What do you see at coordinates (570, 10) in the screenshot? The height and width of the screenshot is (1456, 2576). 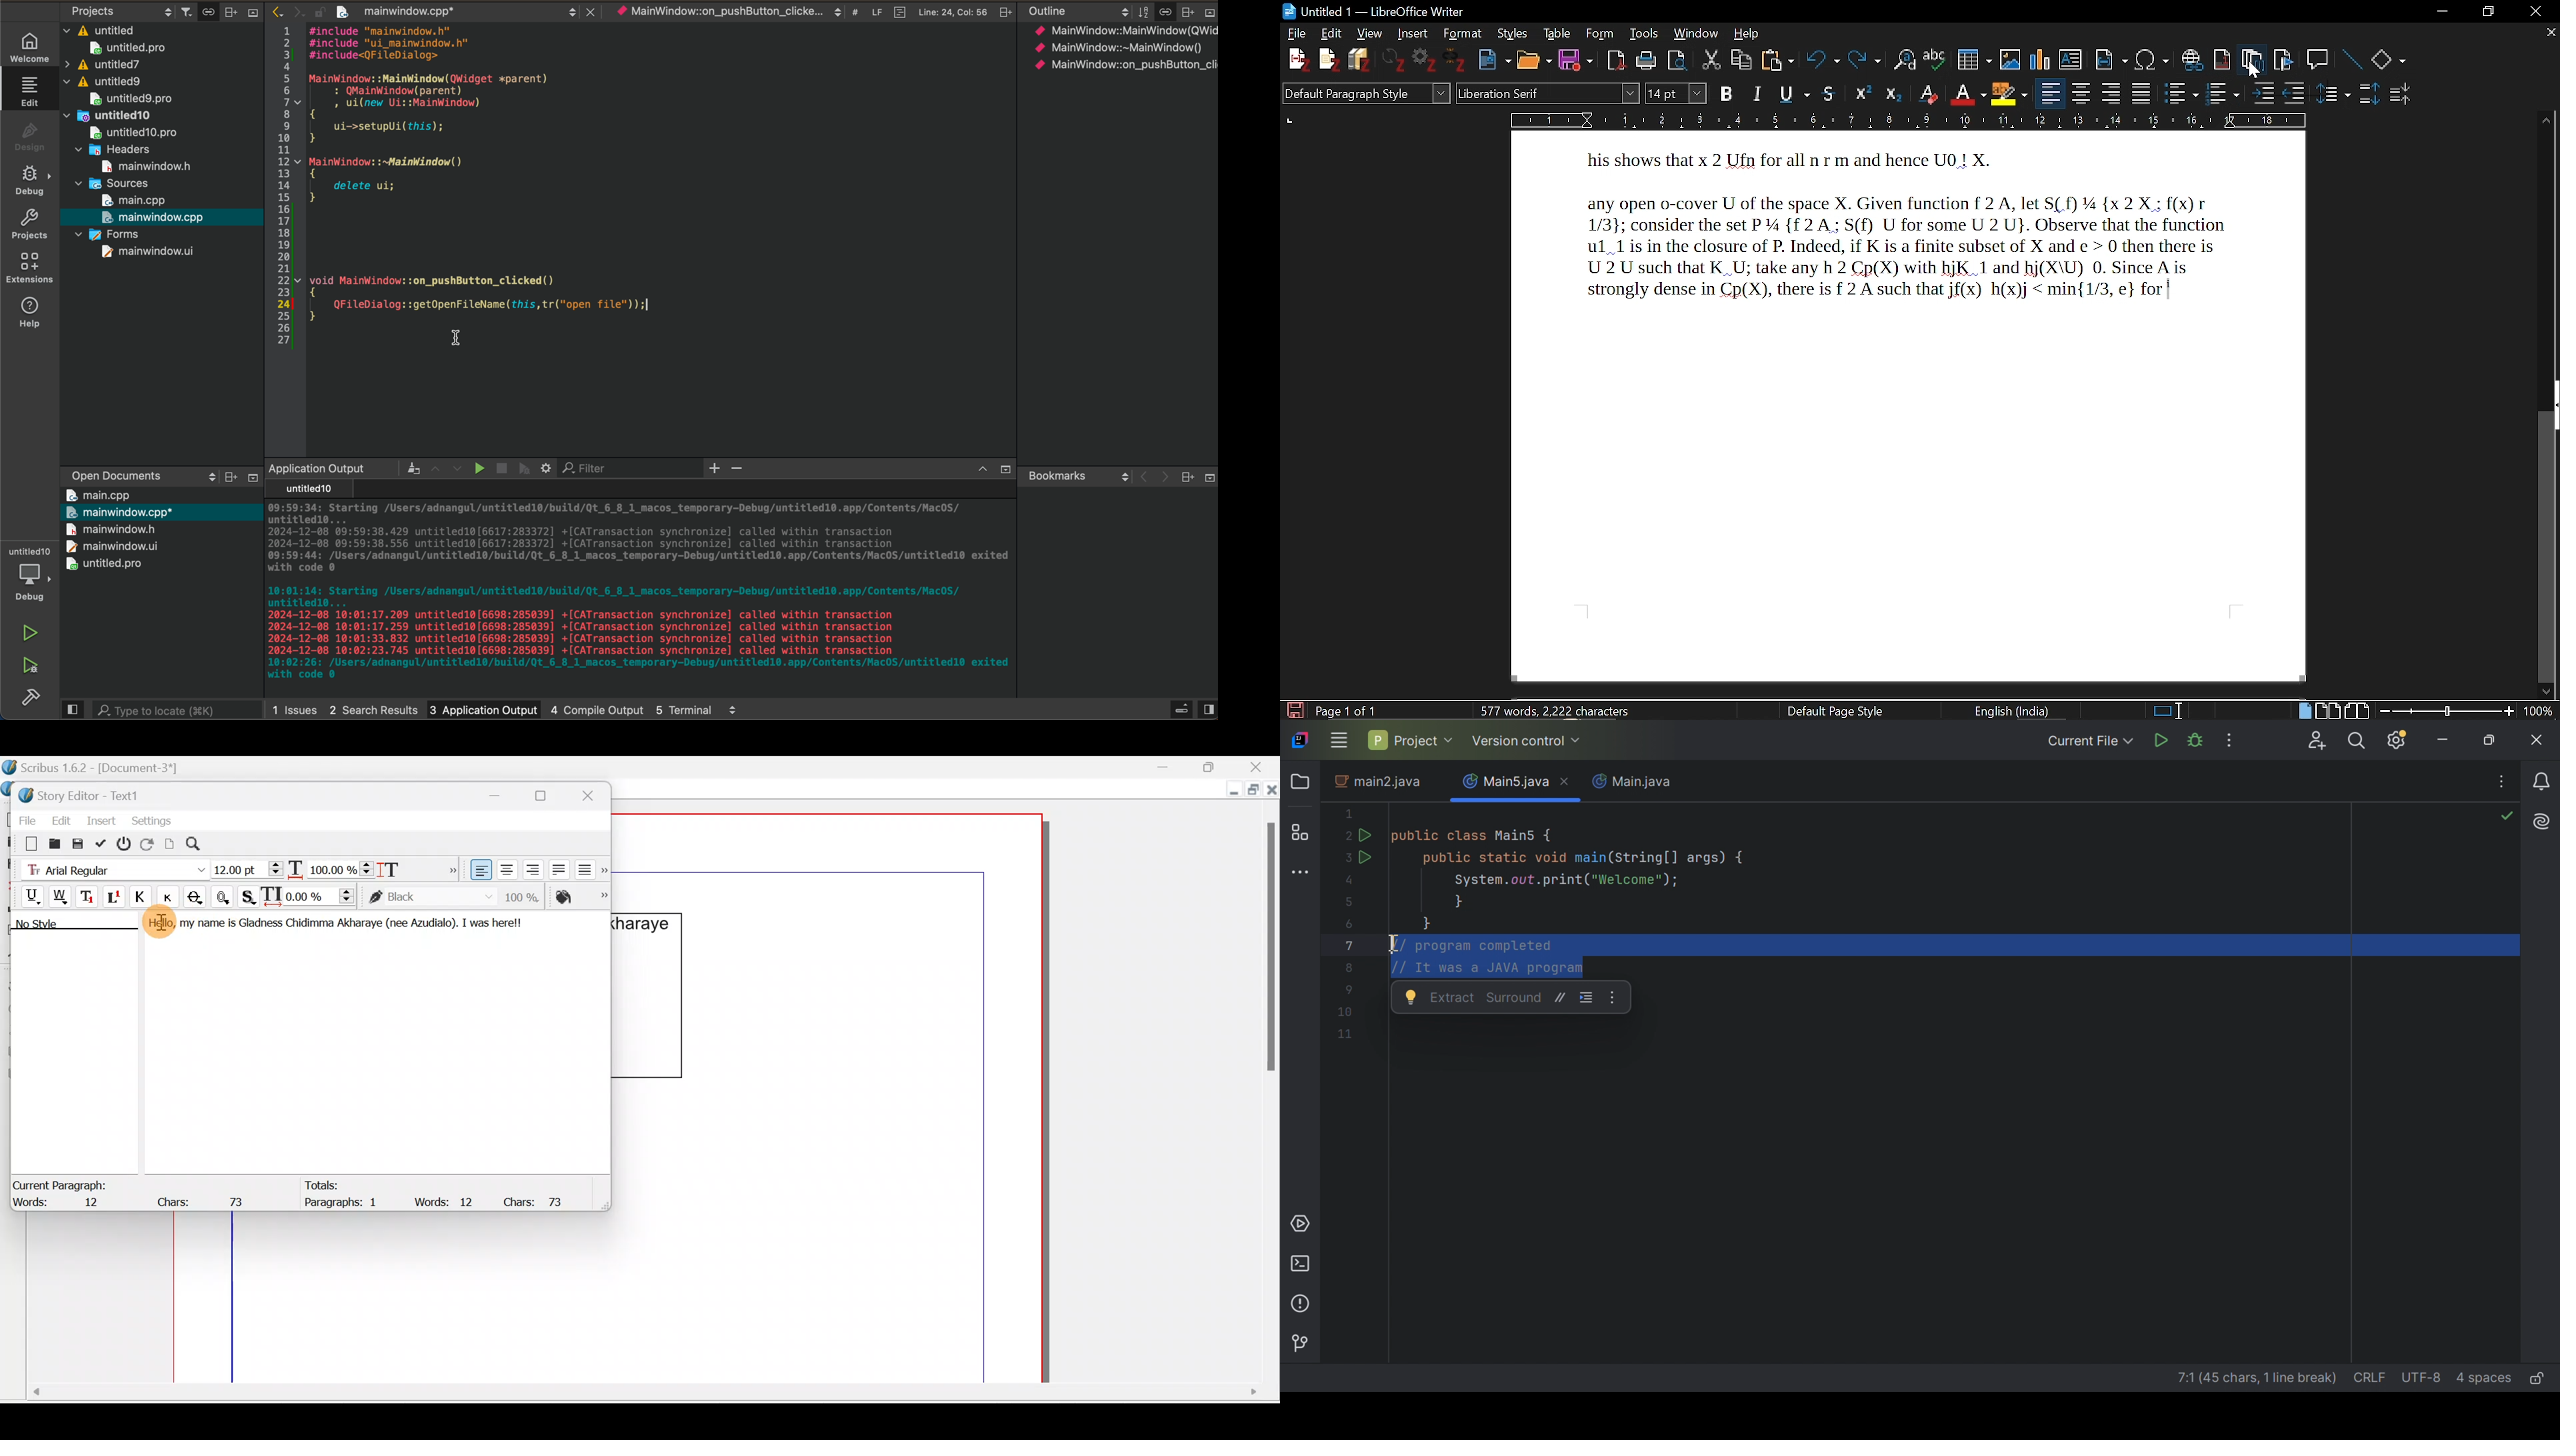 I see `Scroll` at bounding box center [570, 10].